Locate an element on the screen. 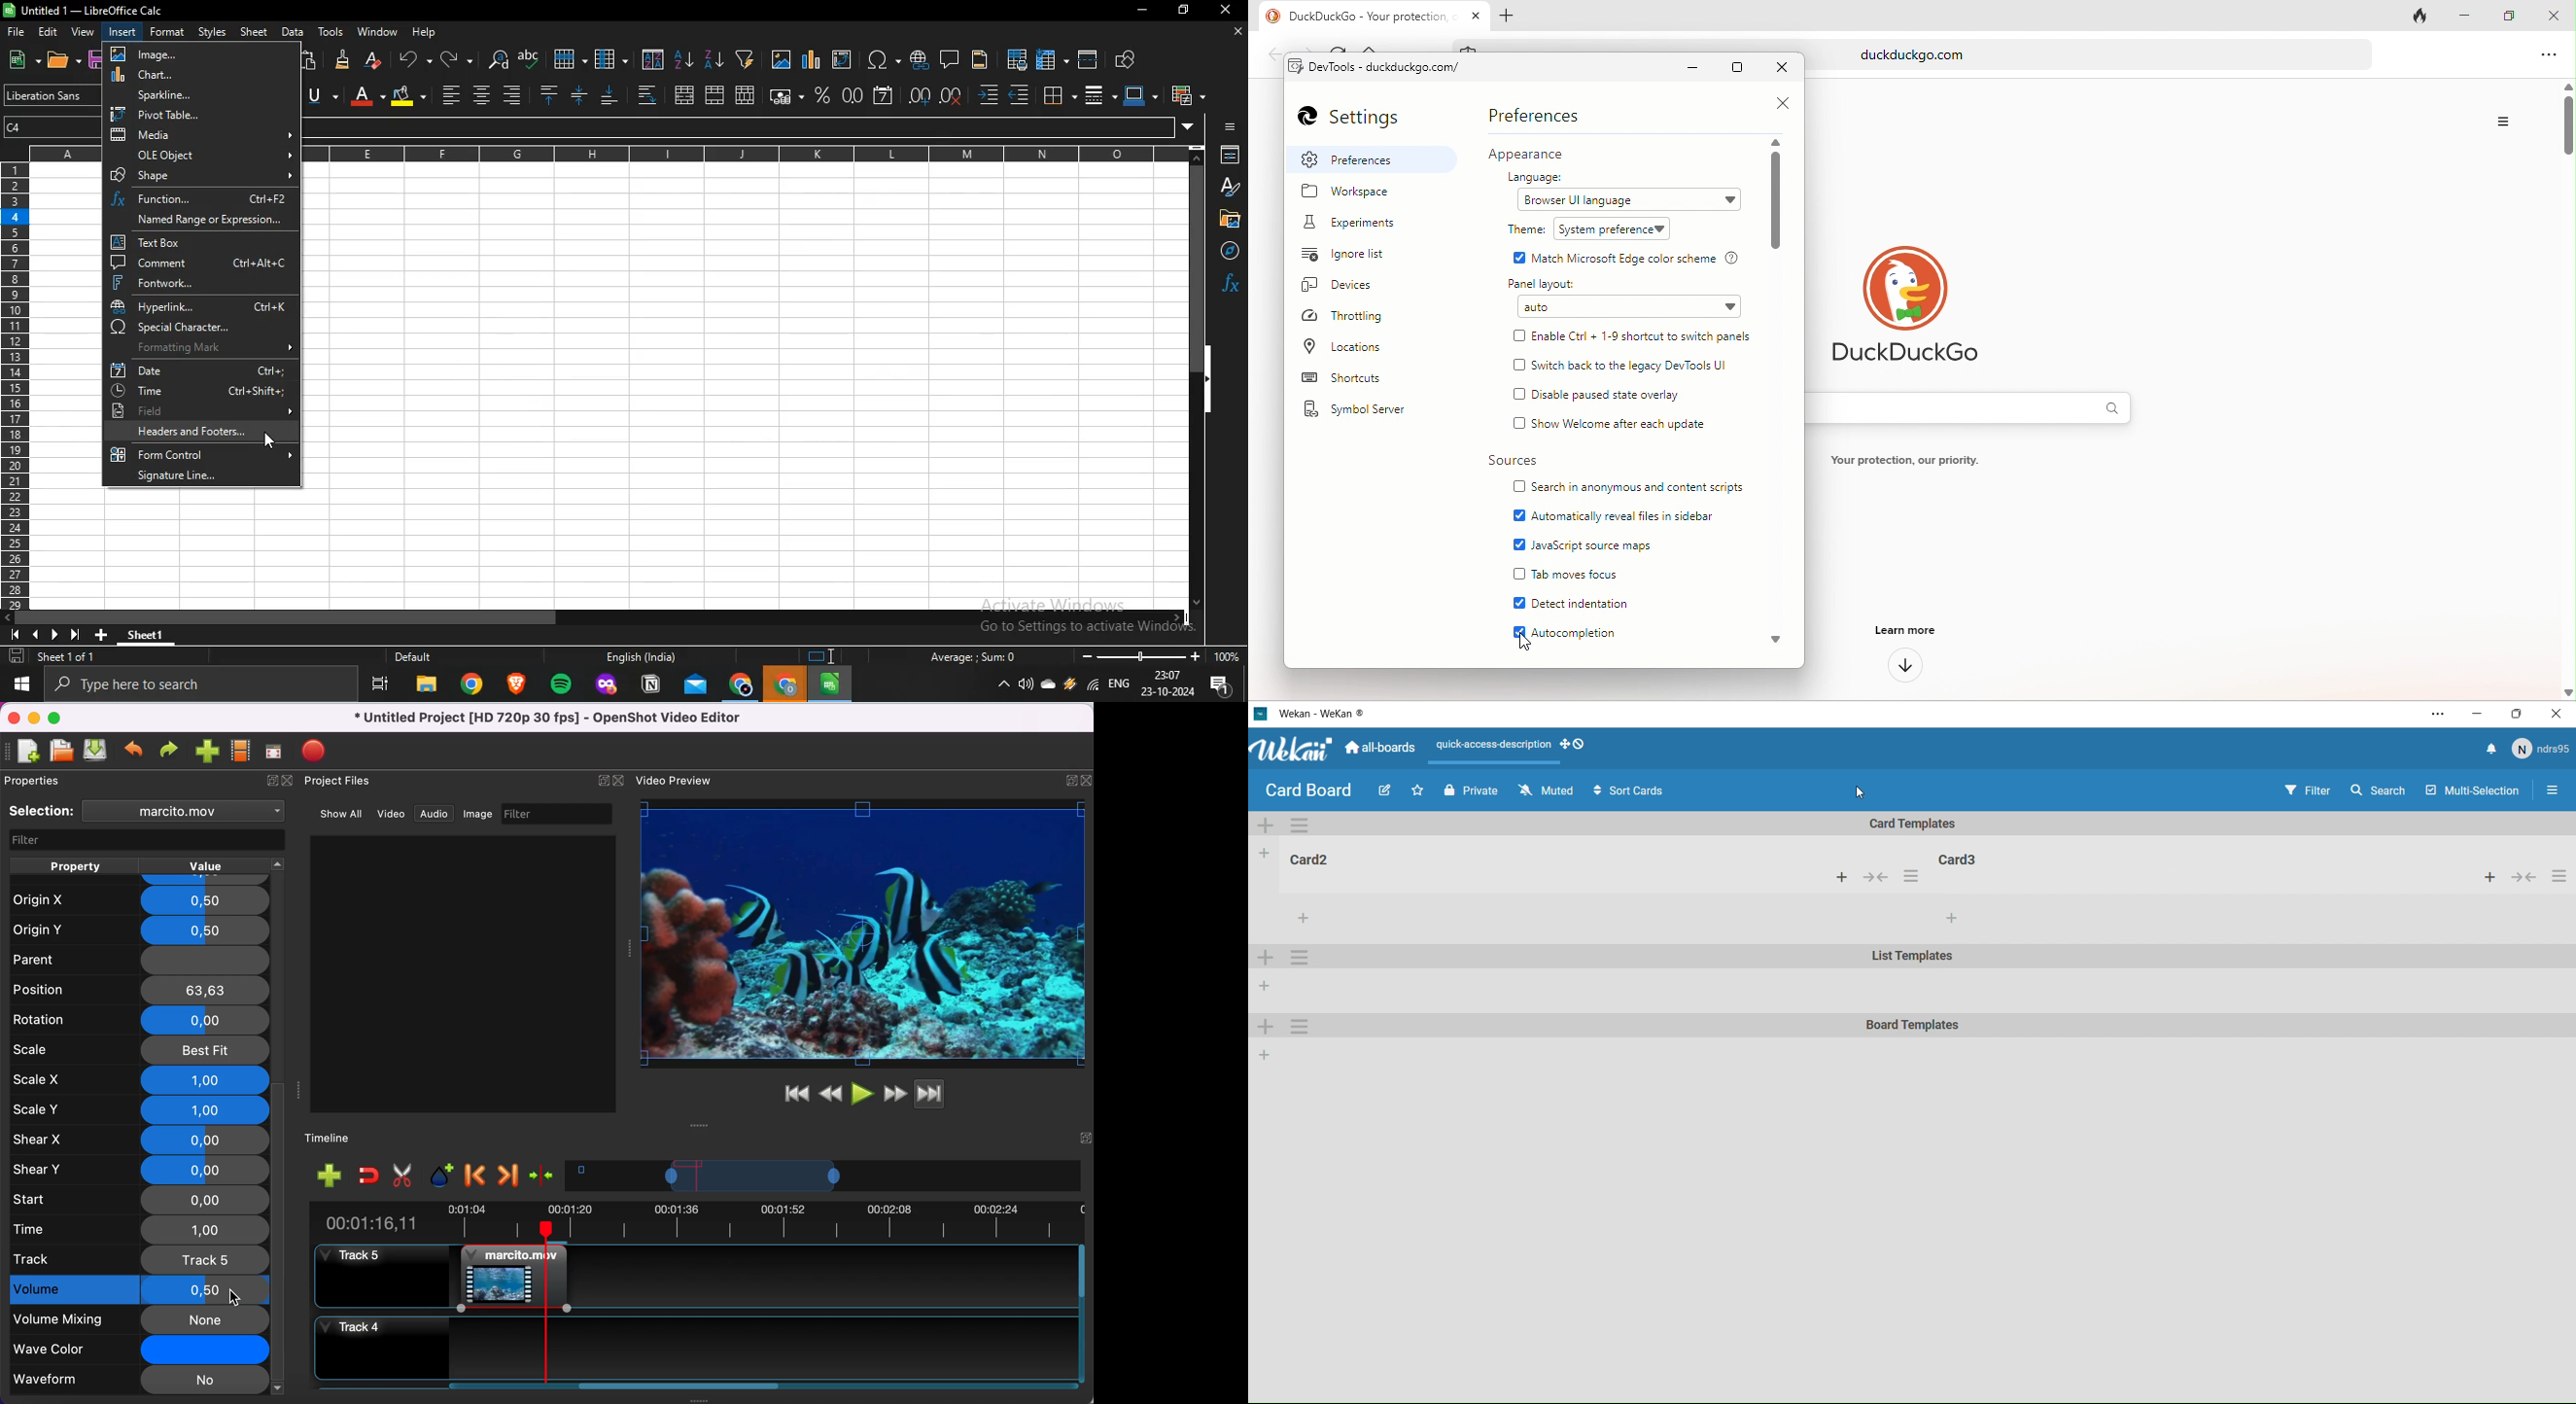  enable checkbox is located at coordinates (1516, 632).